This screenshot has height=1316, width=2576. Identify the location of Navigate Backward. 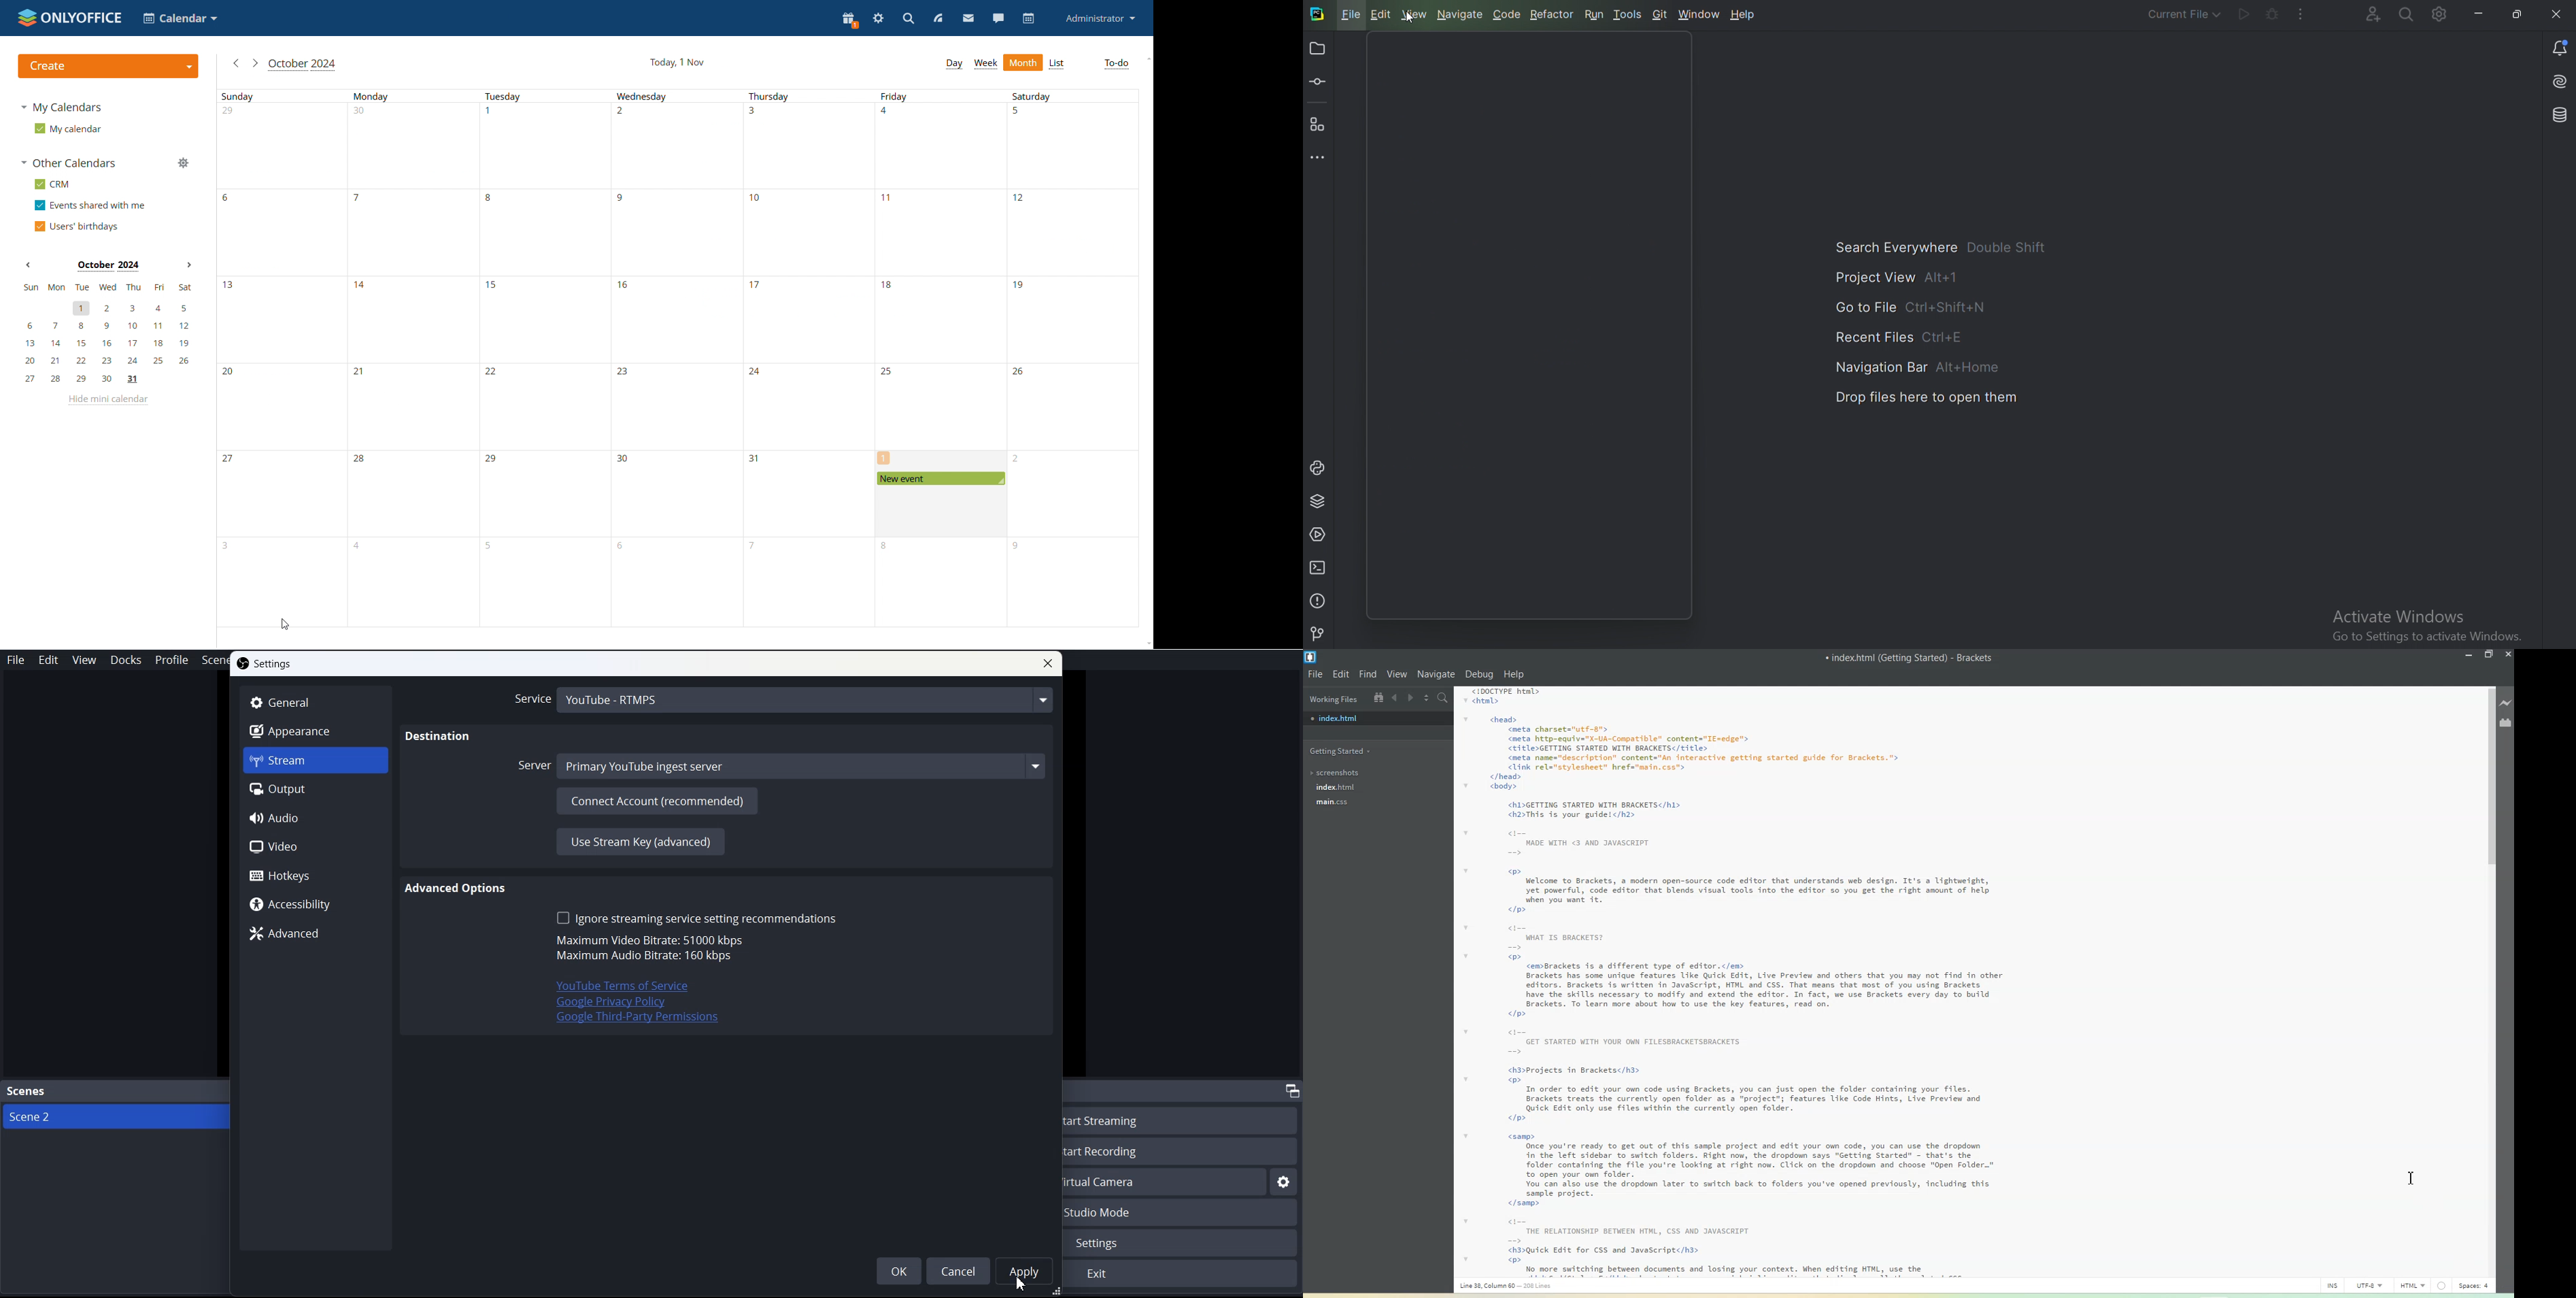
(1395, 698).